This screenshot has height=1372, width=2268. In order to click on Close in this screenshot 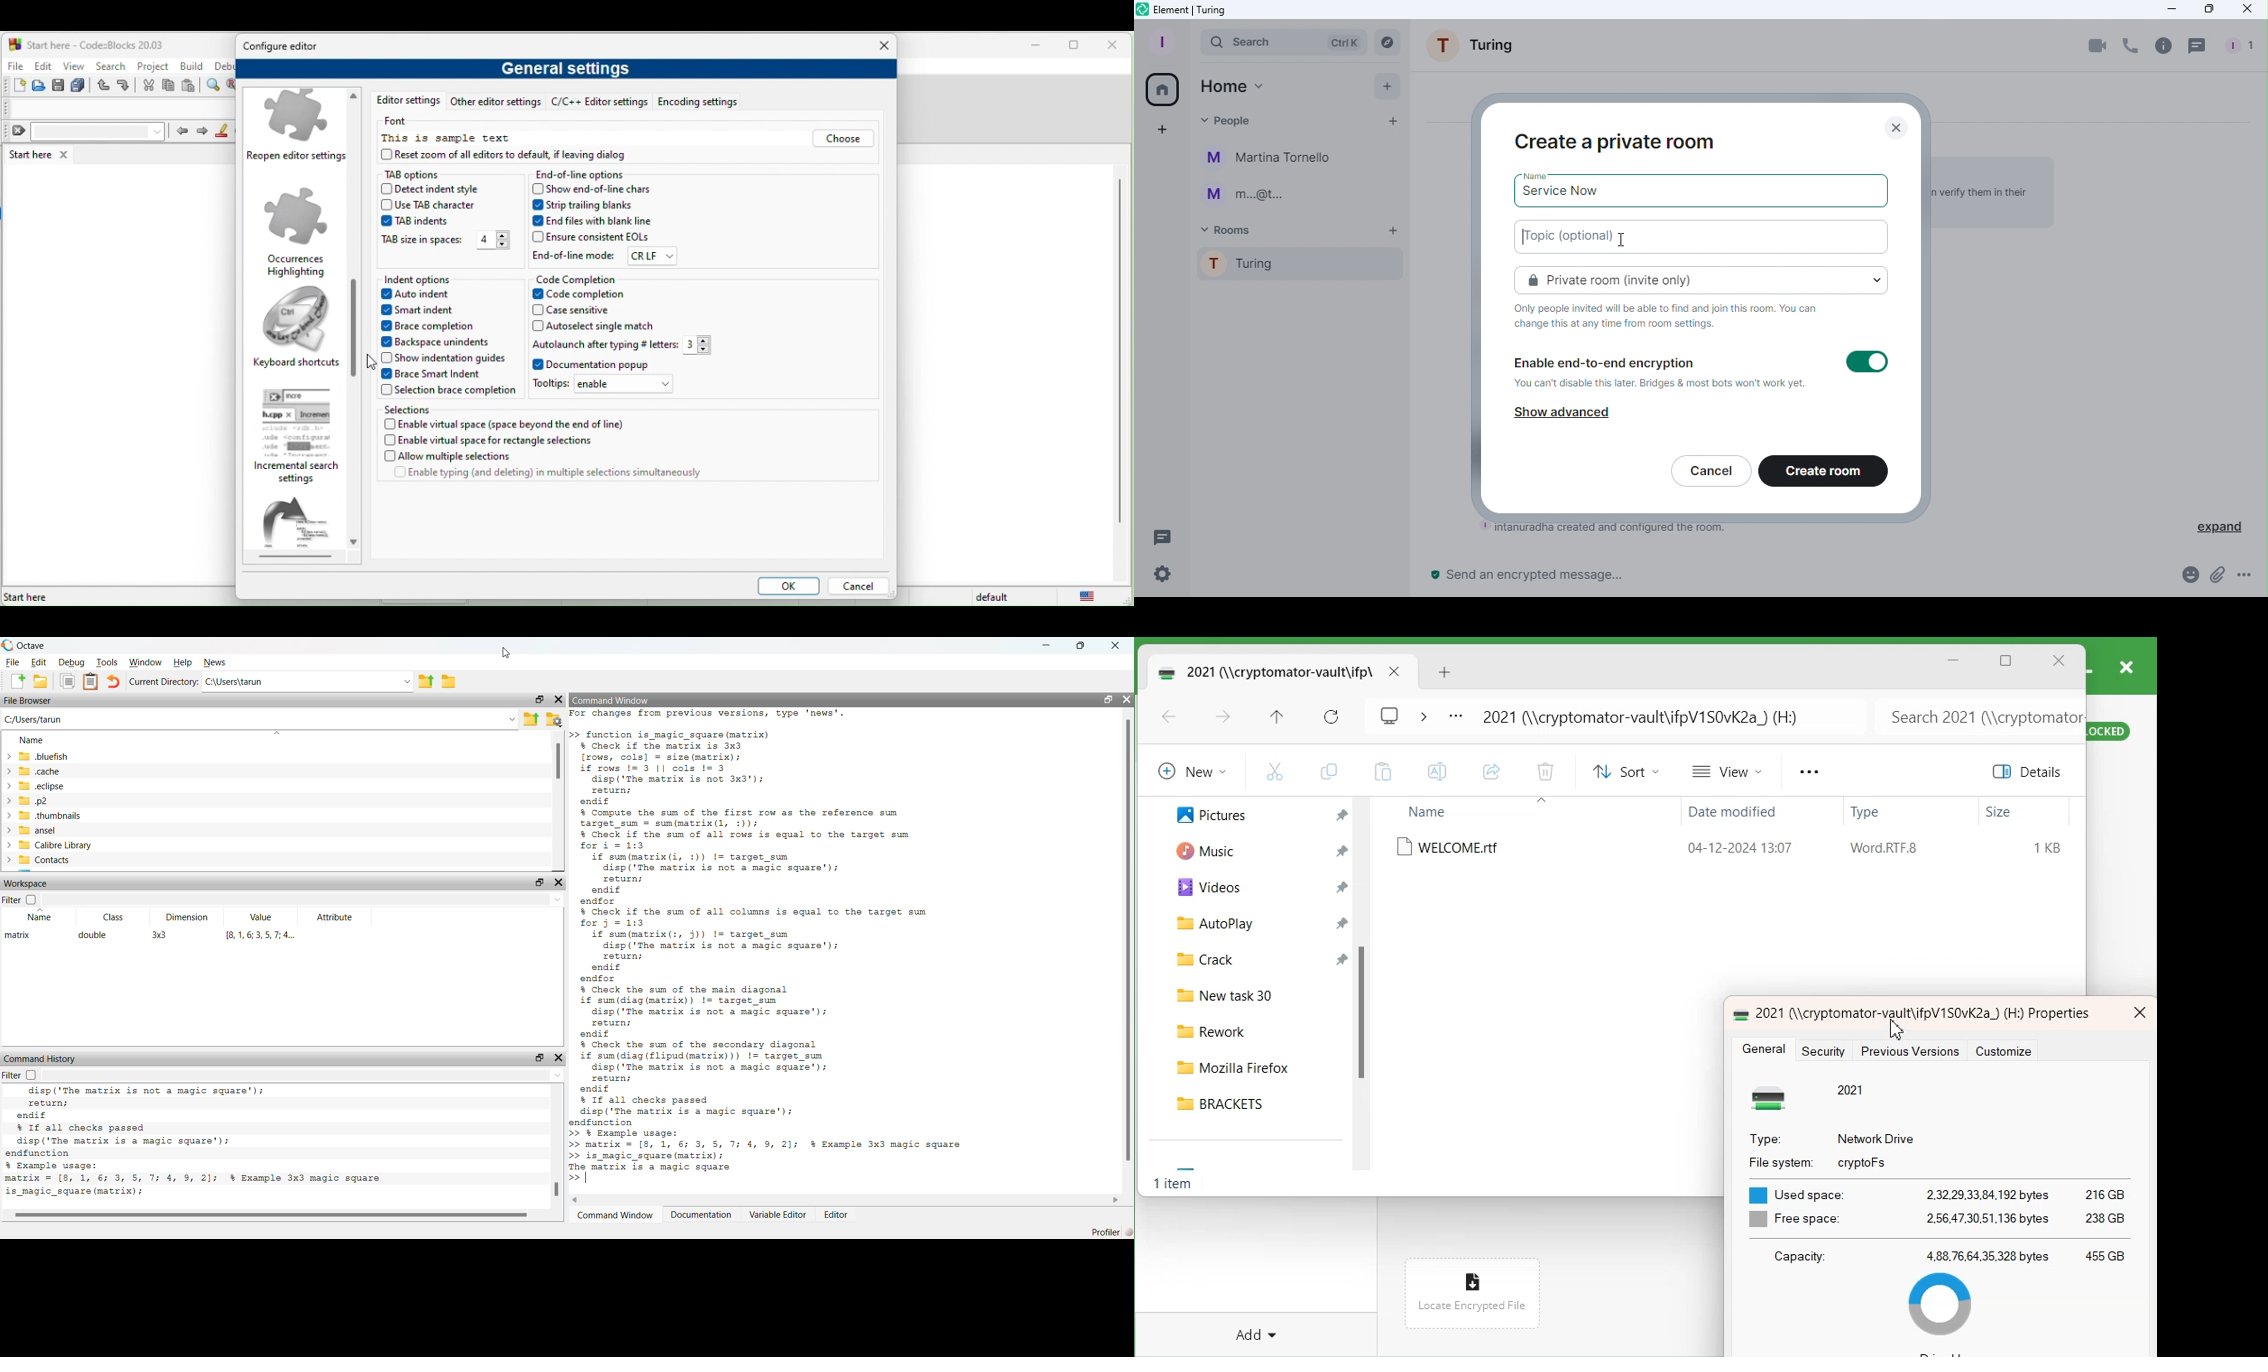, I will do `click(1901, 126)`.